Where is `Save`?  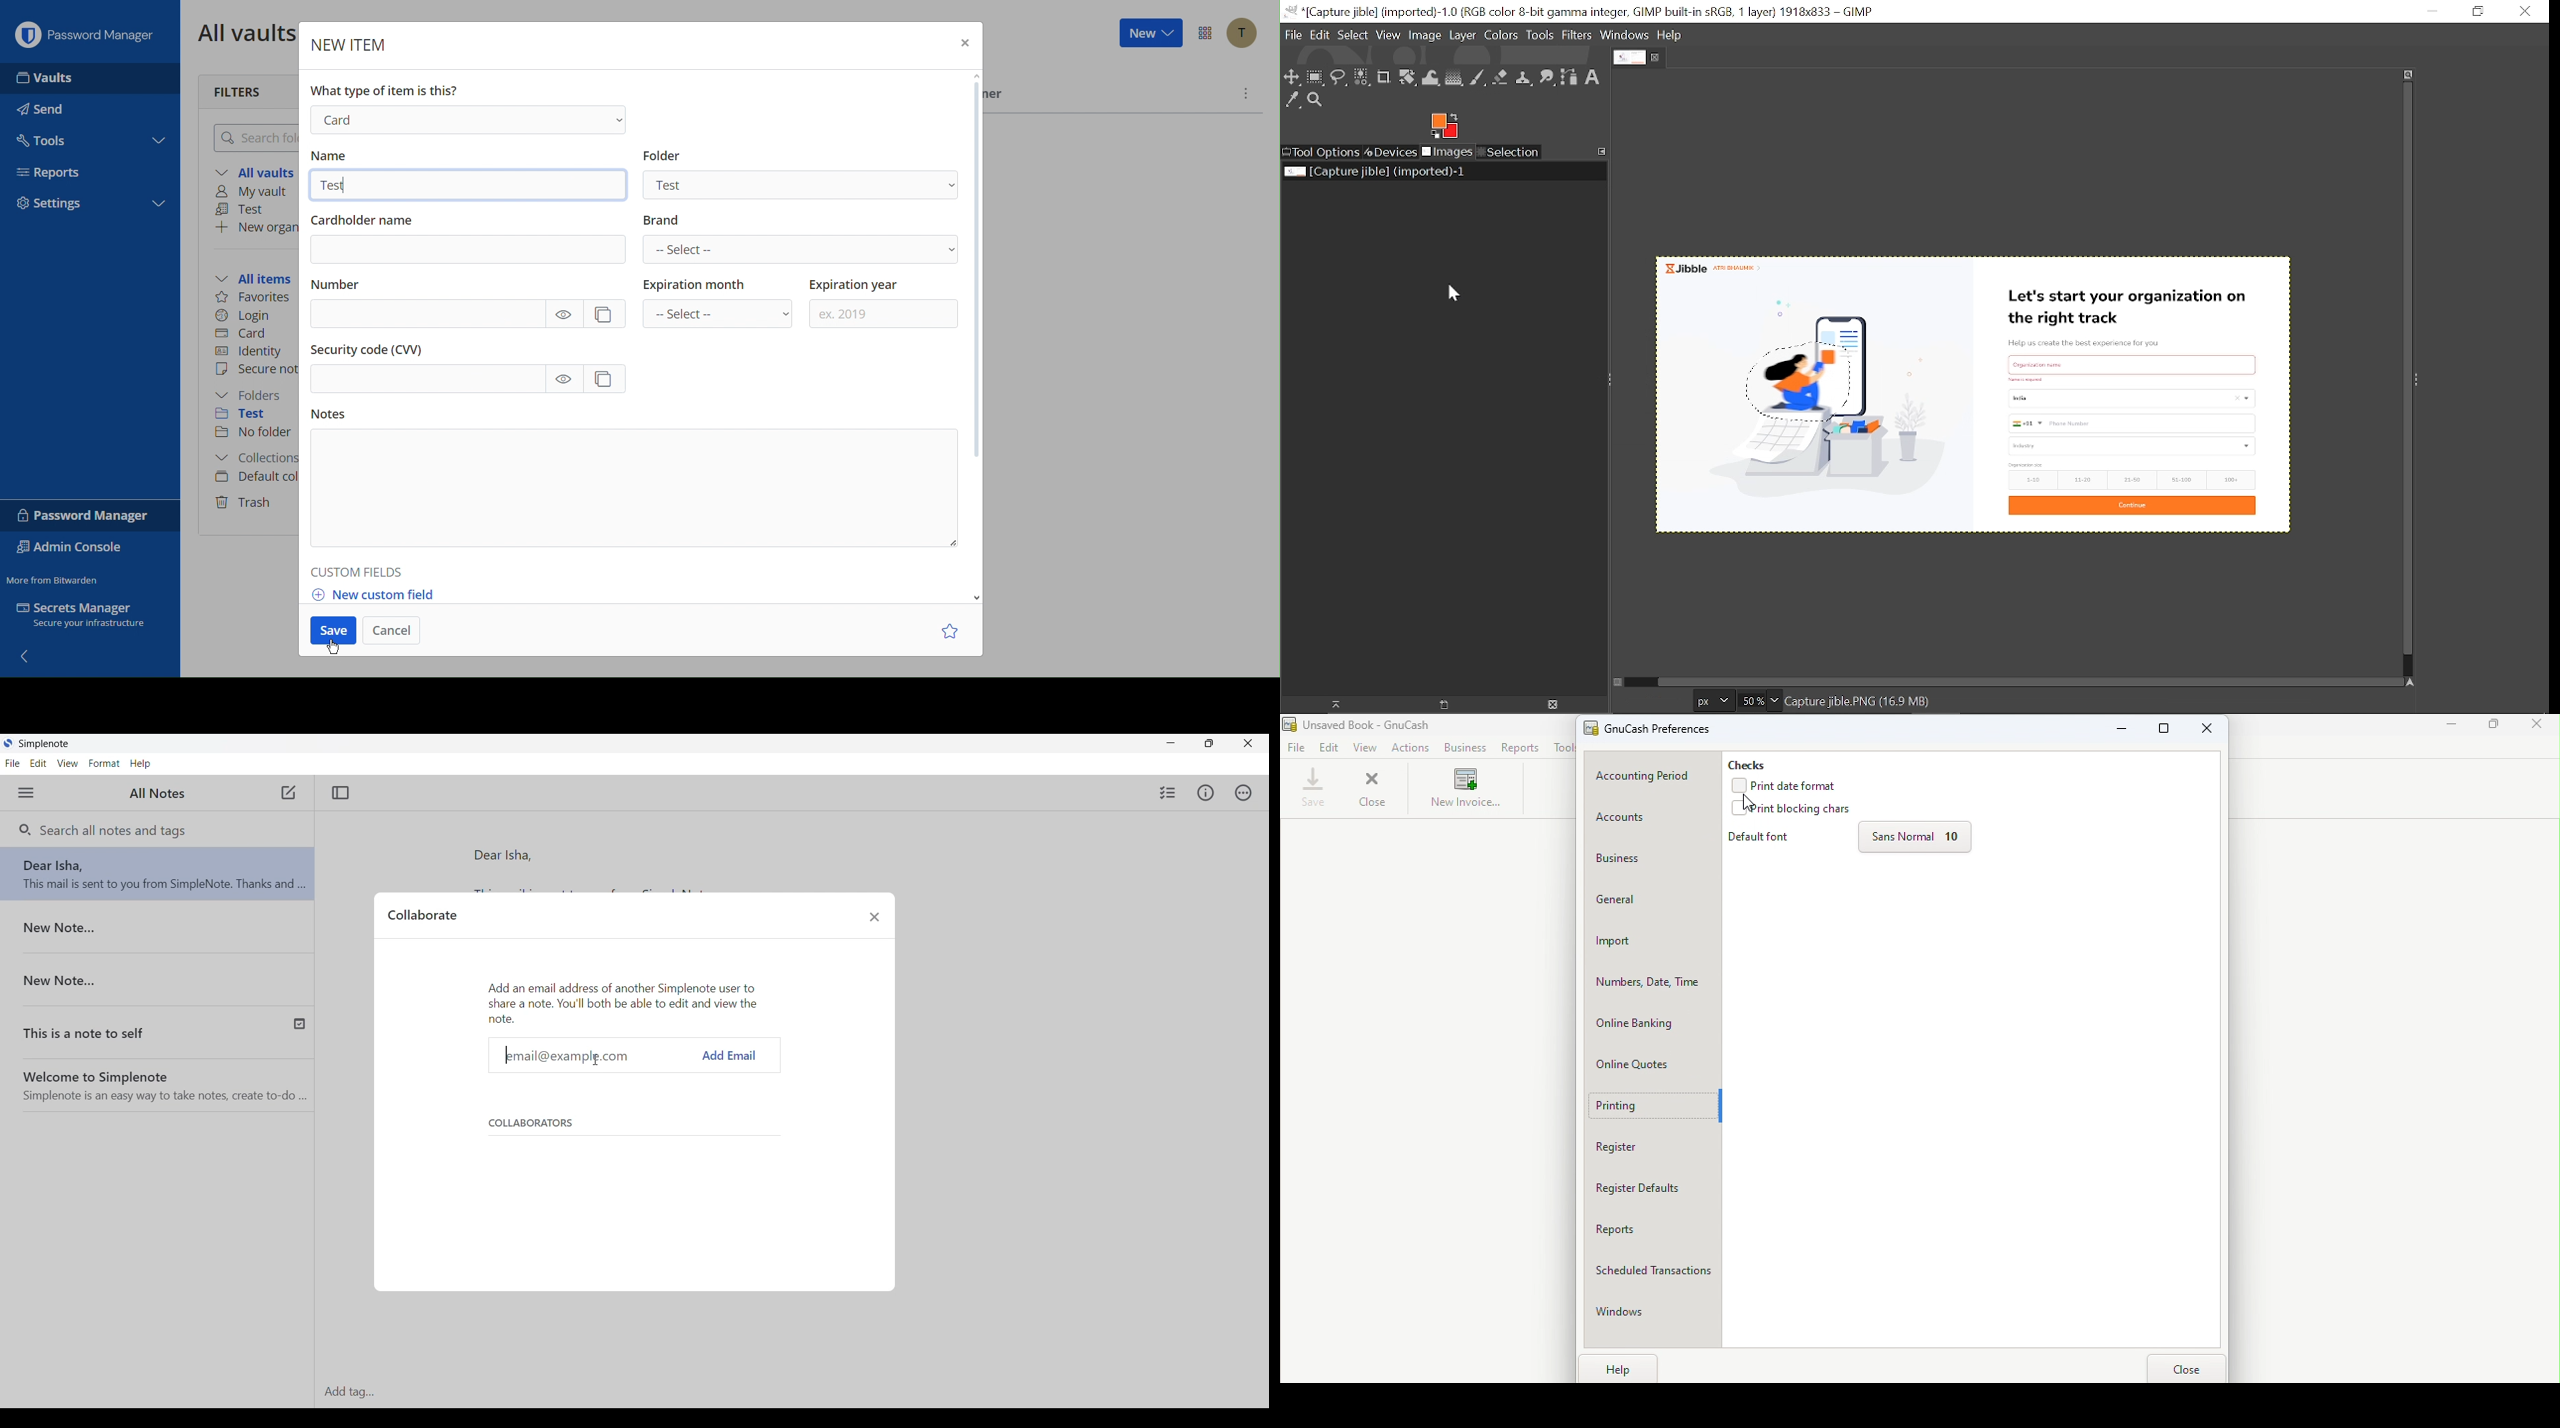
Save is located at coordinates (1314, 788).